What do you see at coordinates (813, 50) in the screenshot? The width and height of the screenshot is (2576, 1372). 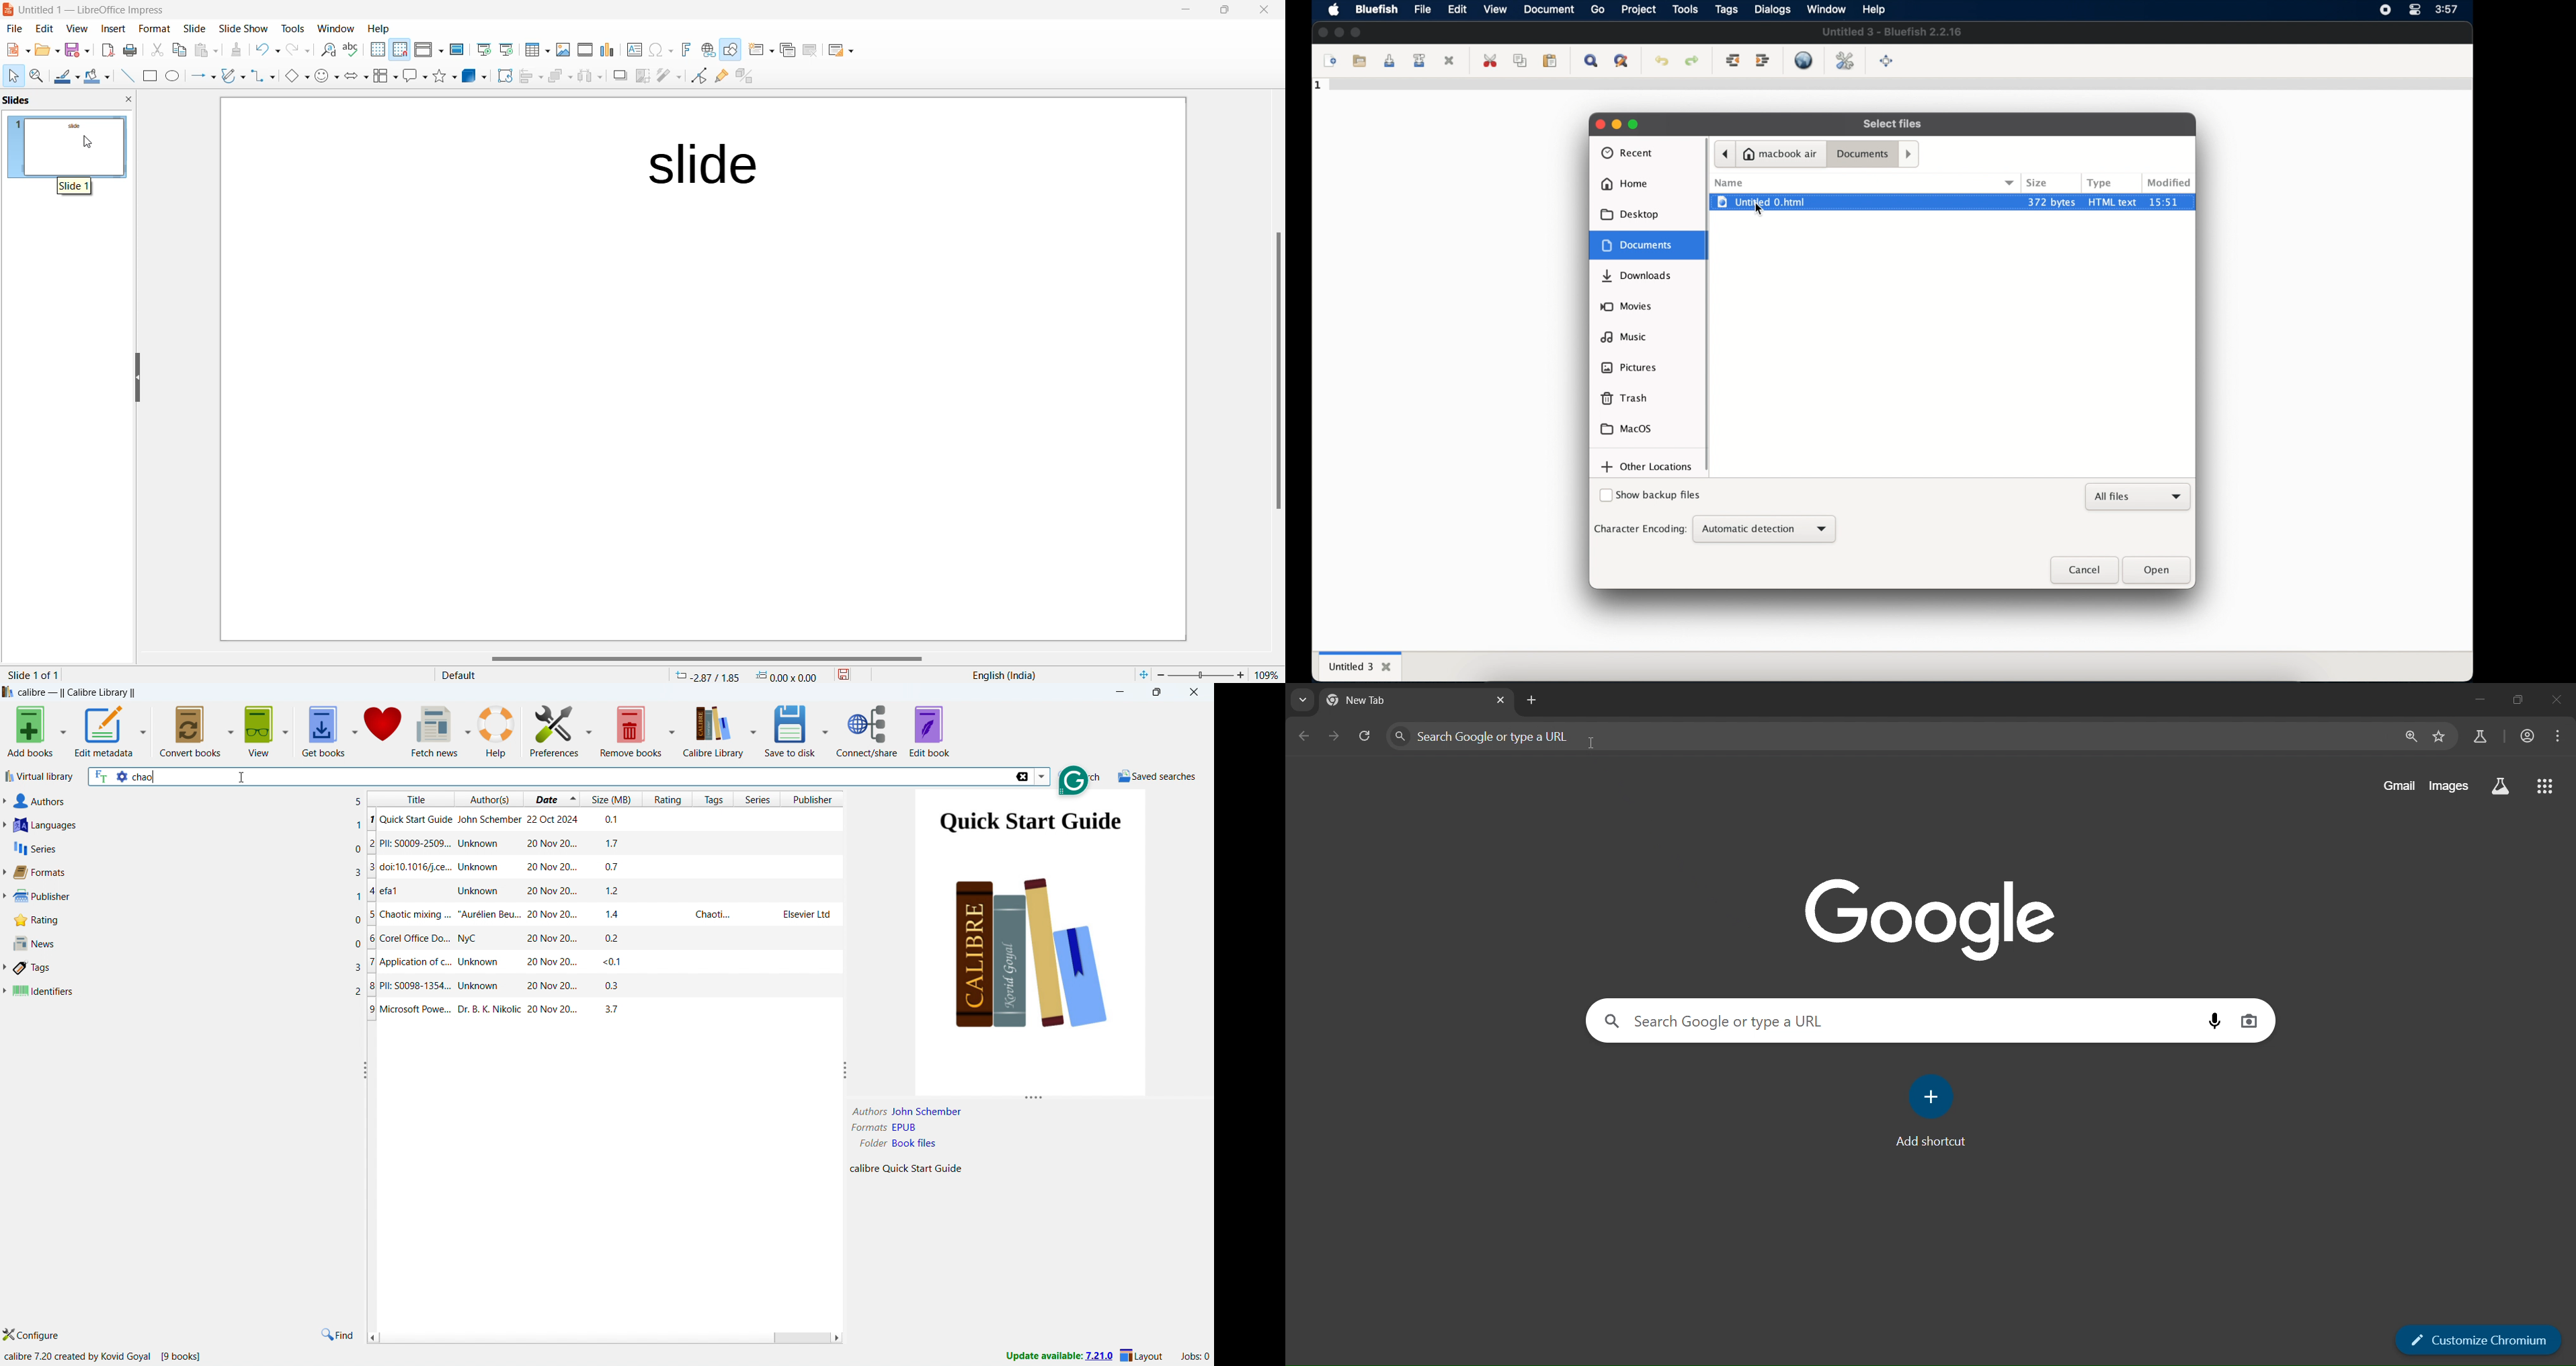 I see `Delete slide` at bounding box center [813, 50].